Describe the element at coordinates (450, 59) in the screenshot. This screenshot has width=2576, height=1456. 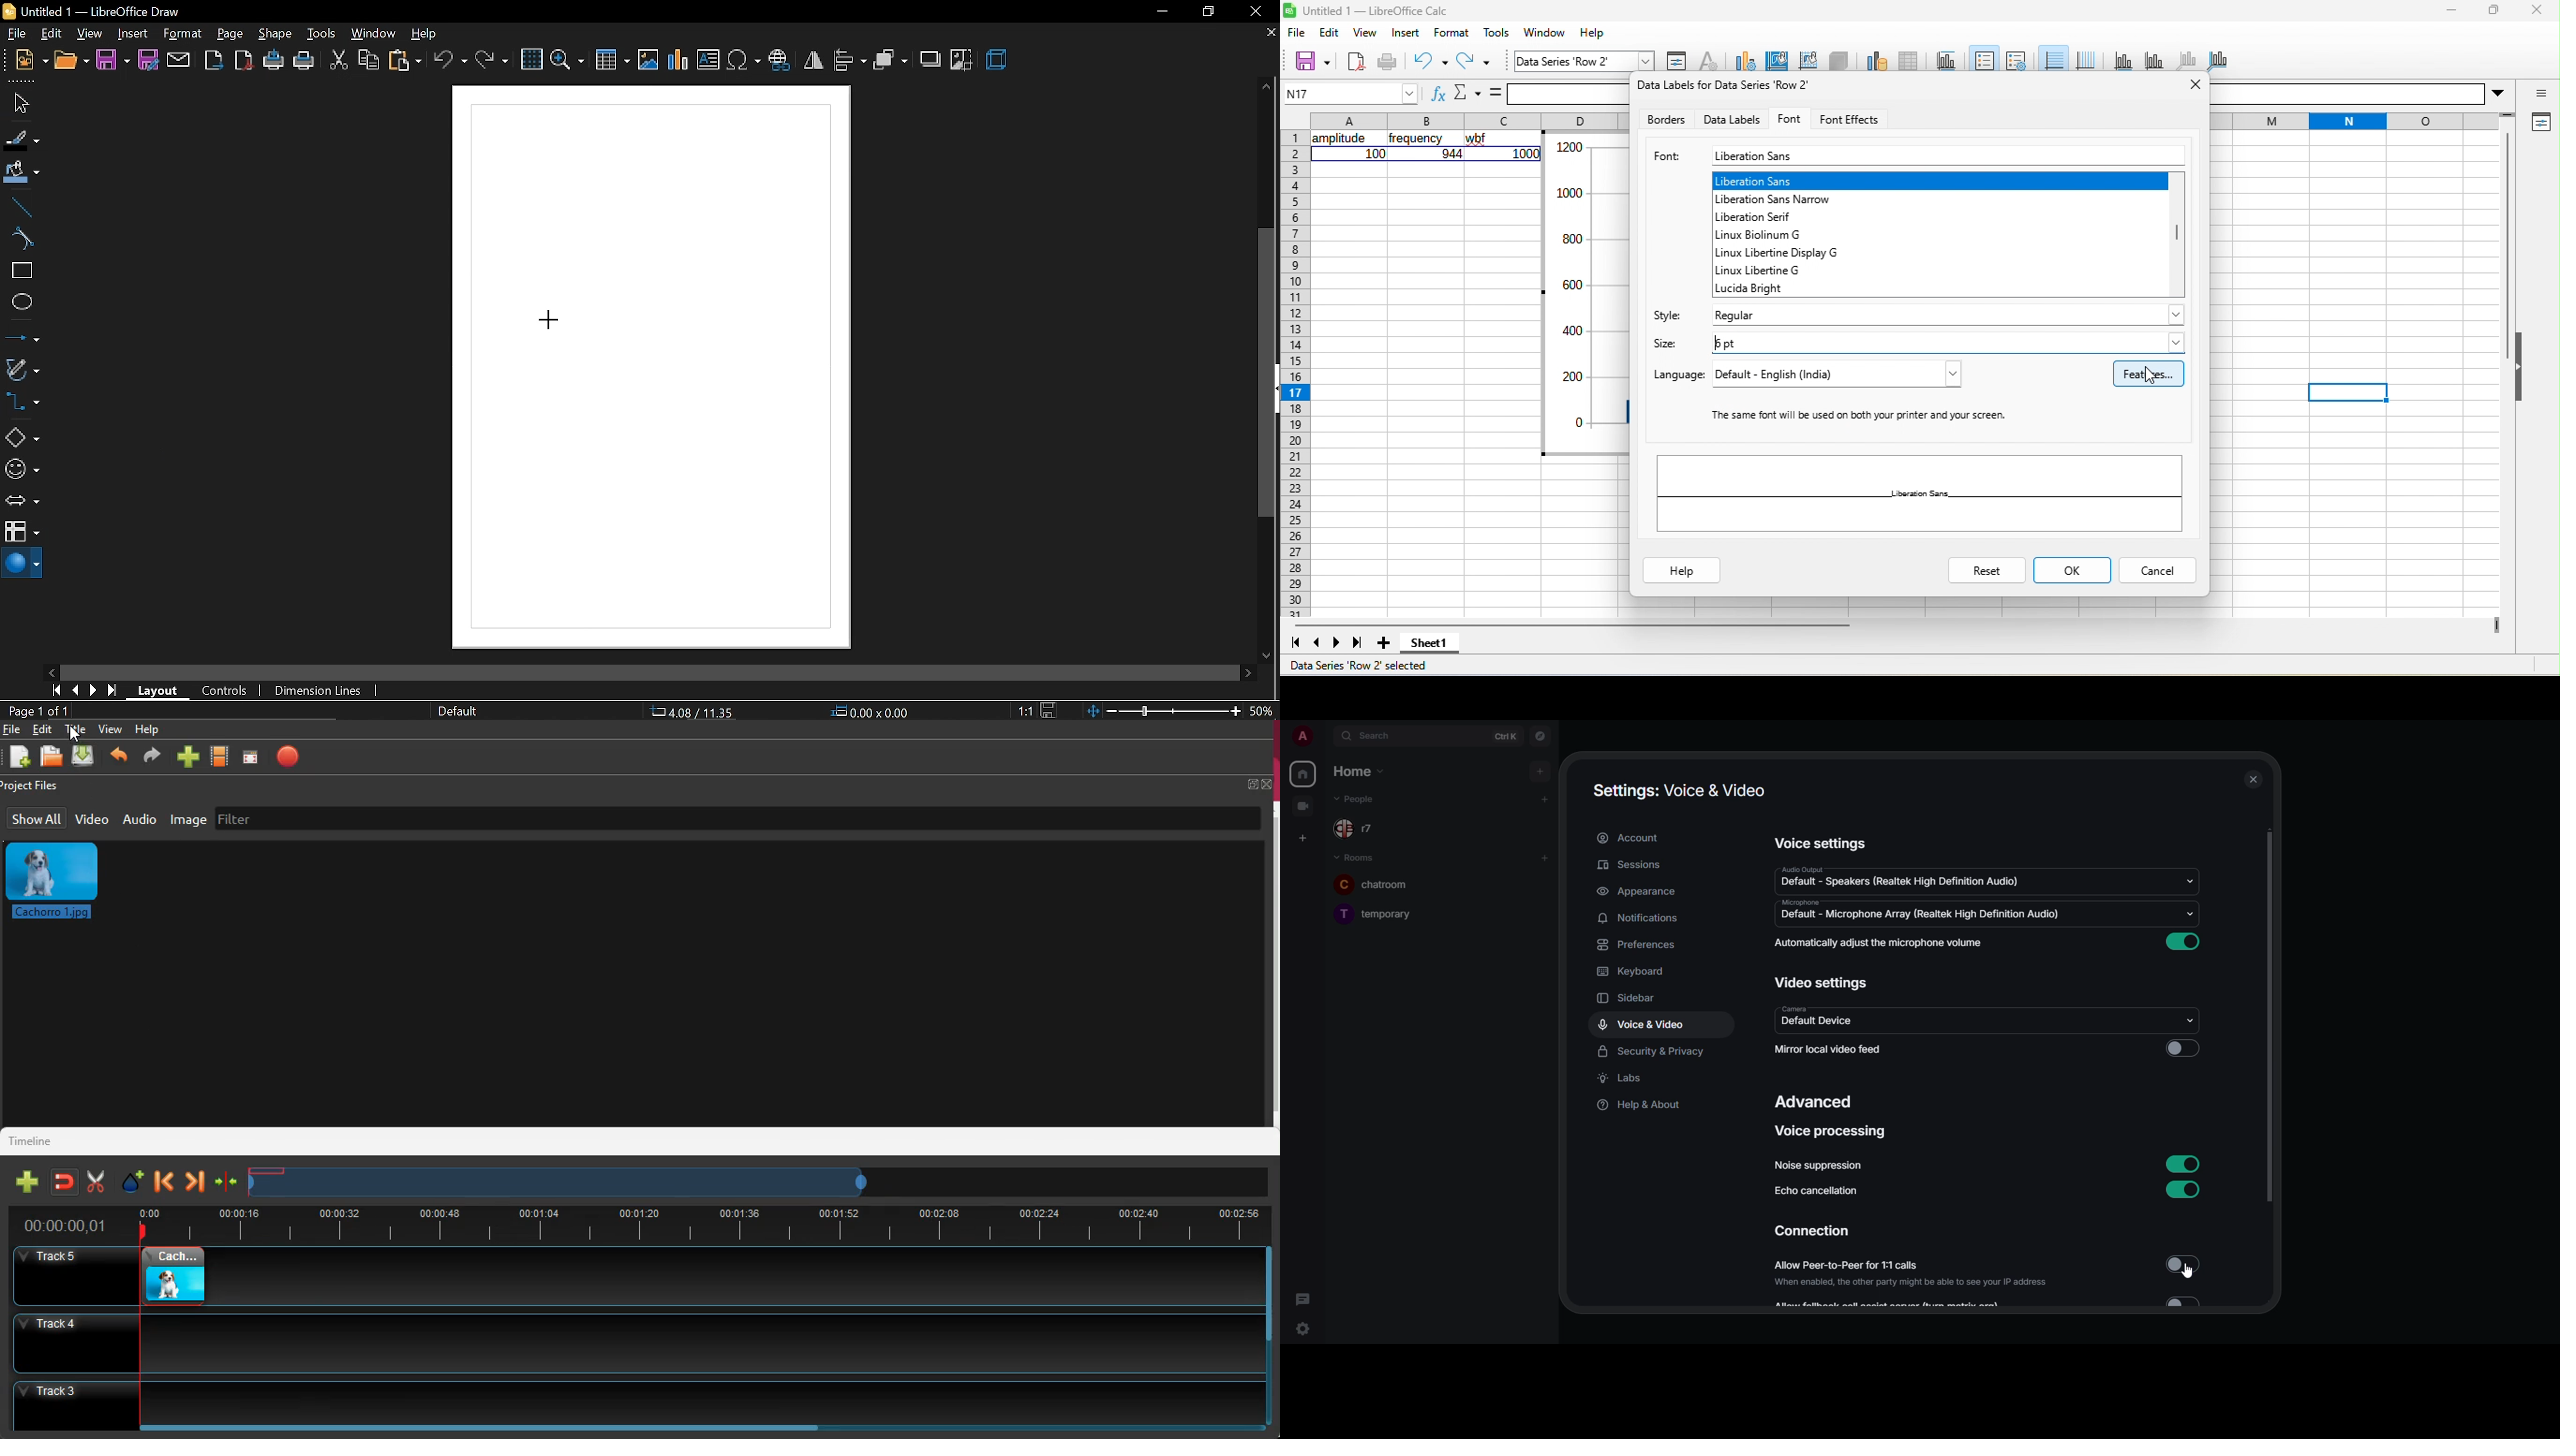
I see `undo` at that location.